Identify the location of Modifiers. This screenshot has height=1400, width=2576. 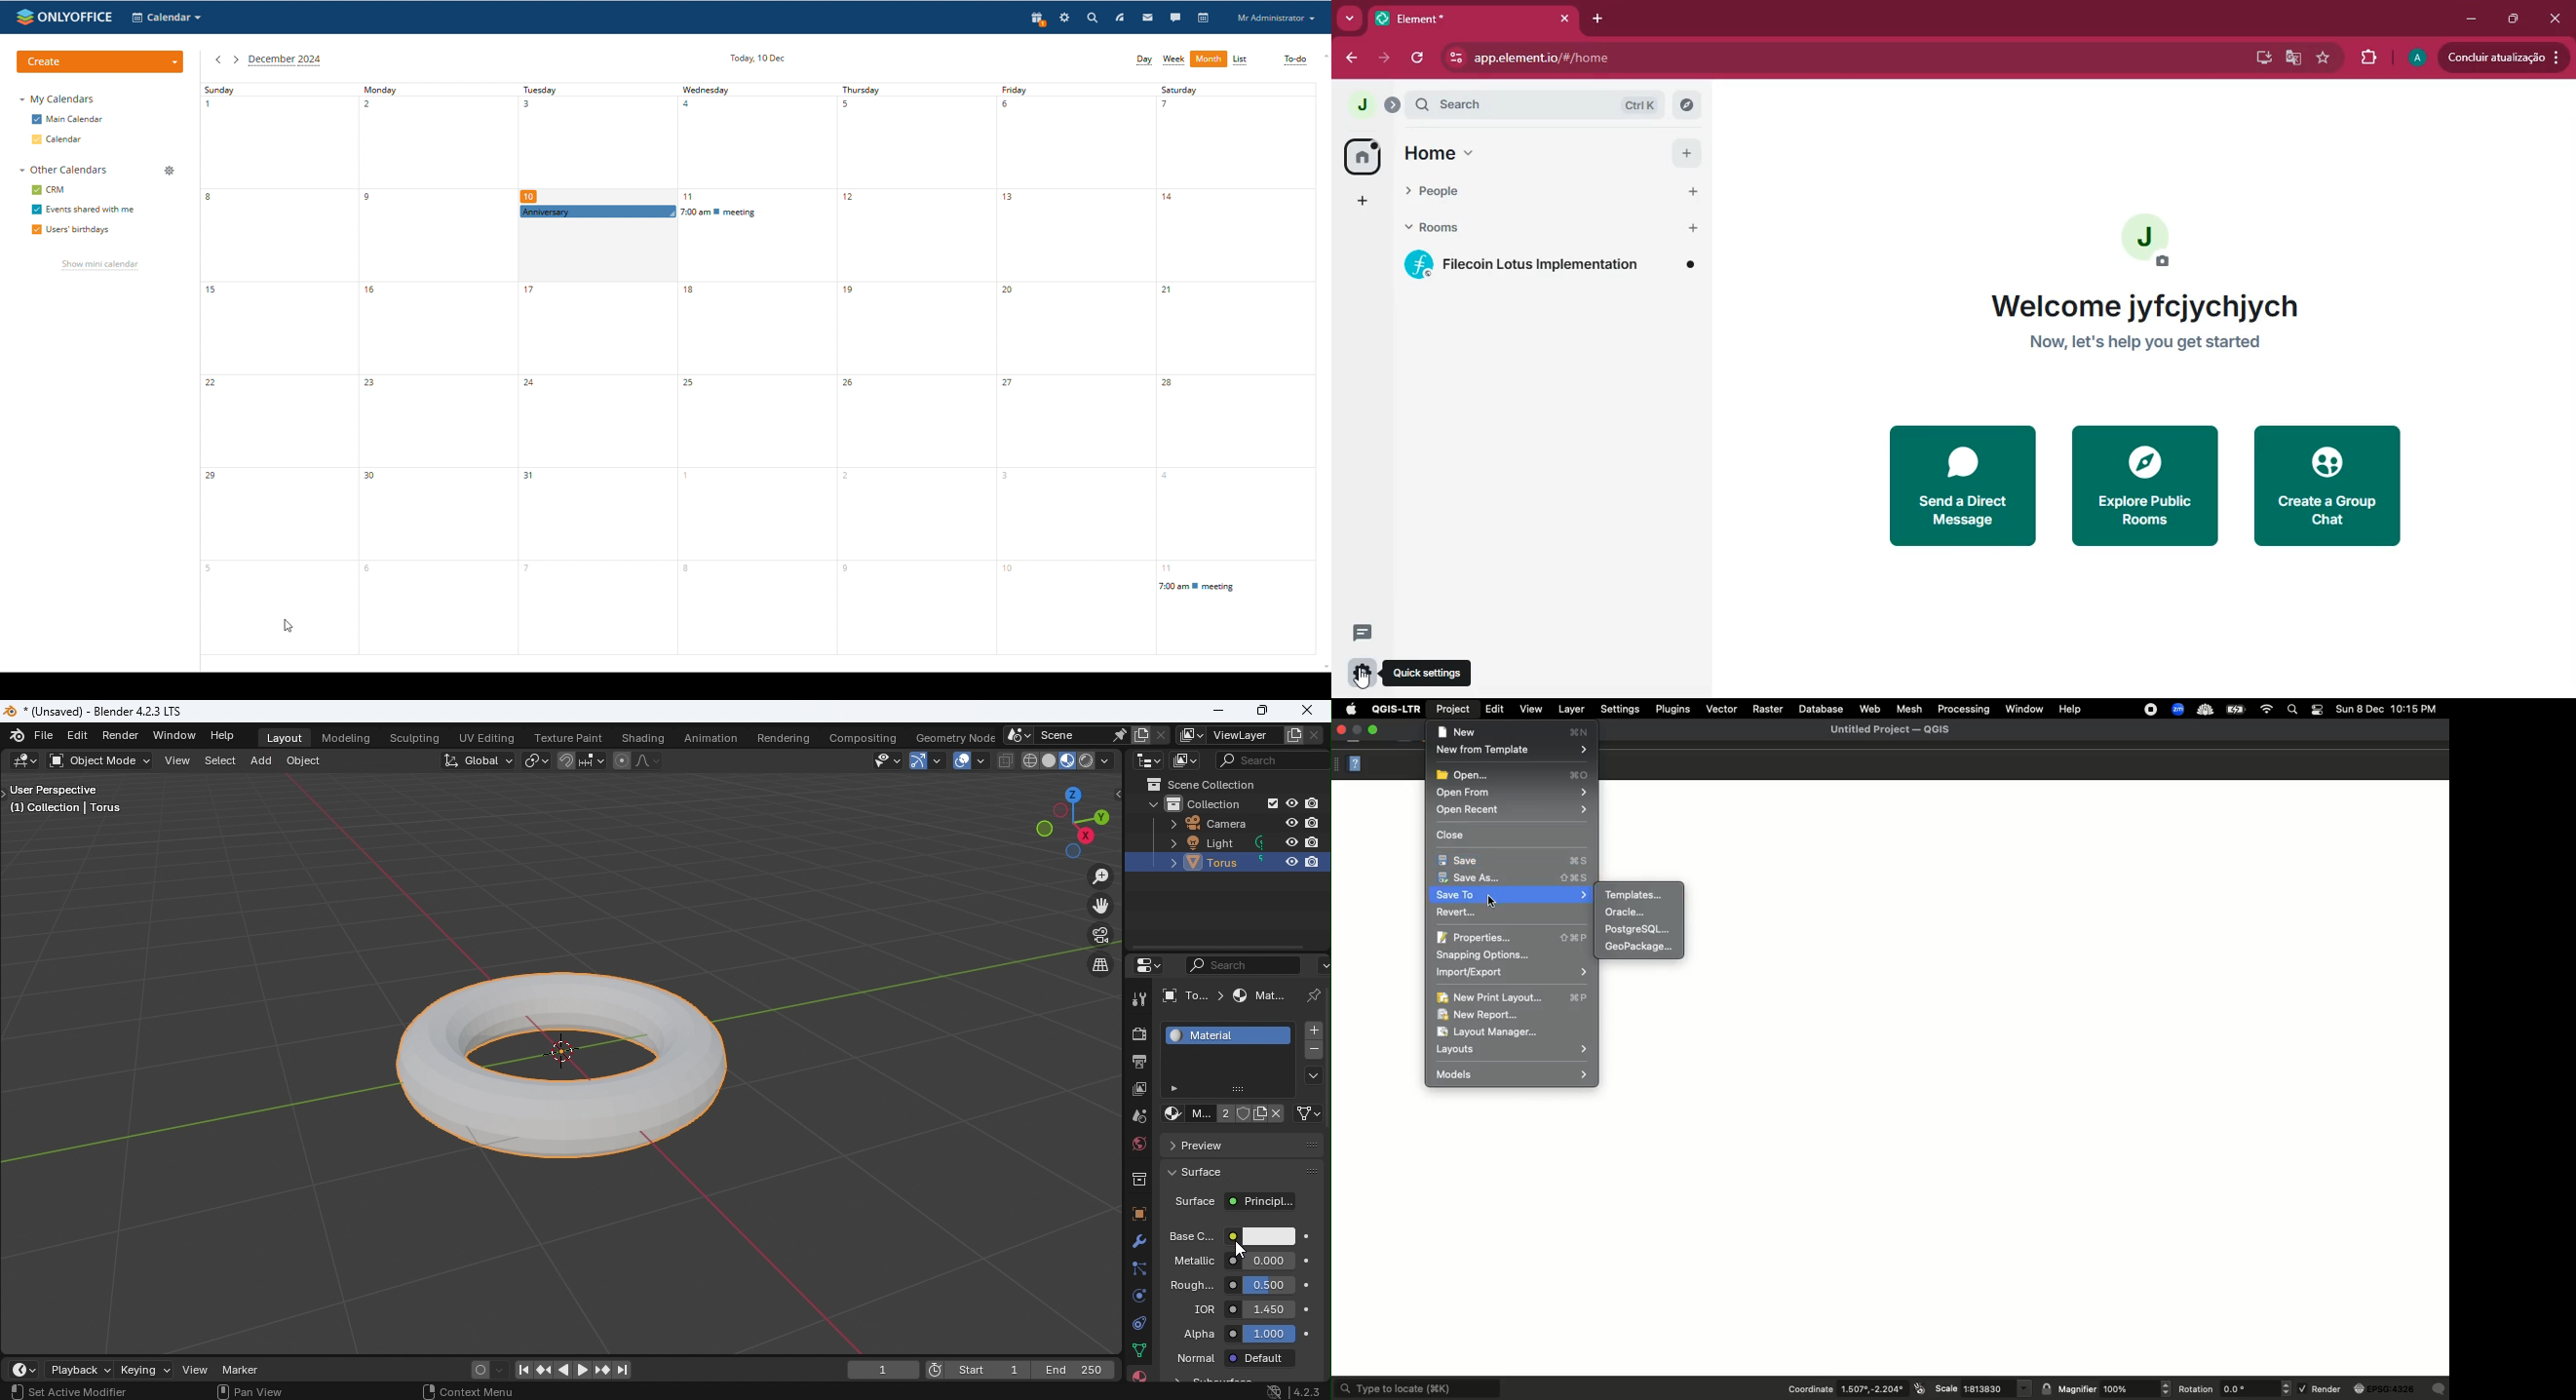
(1140, 1241).